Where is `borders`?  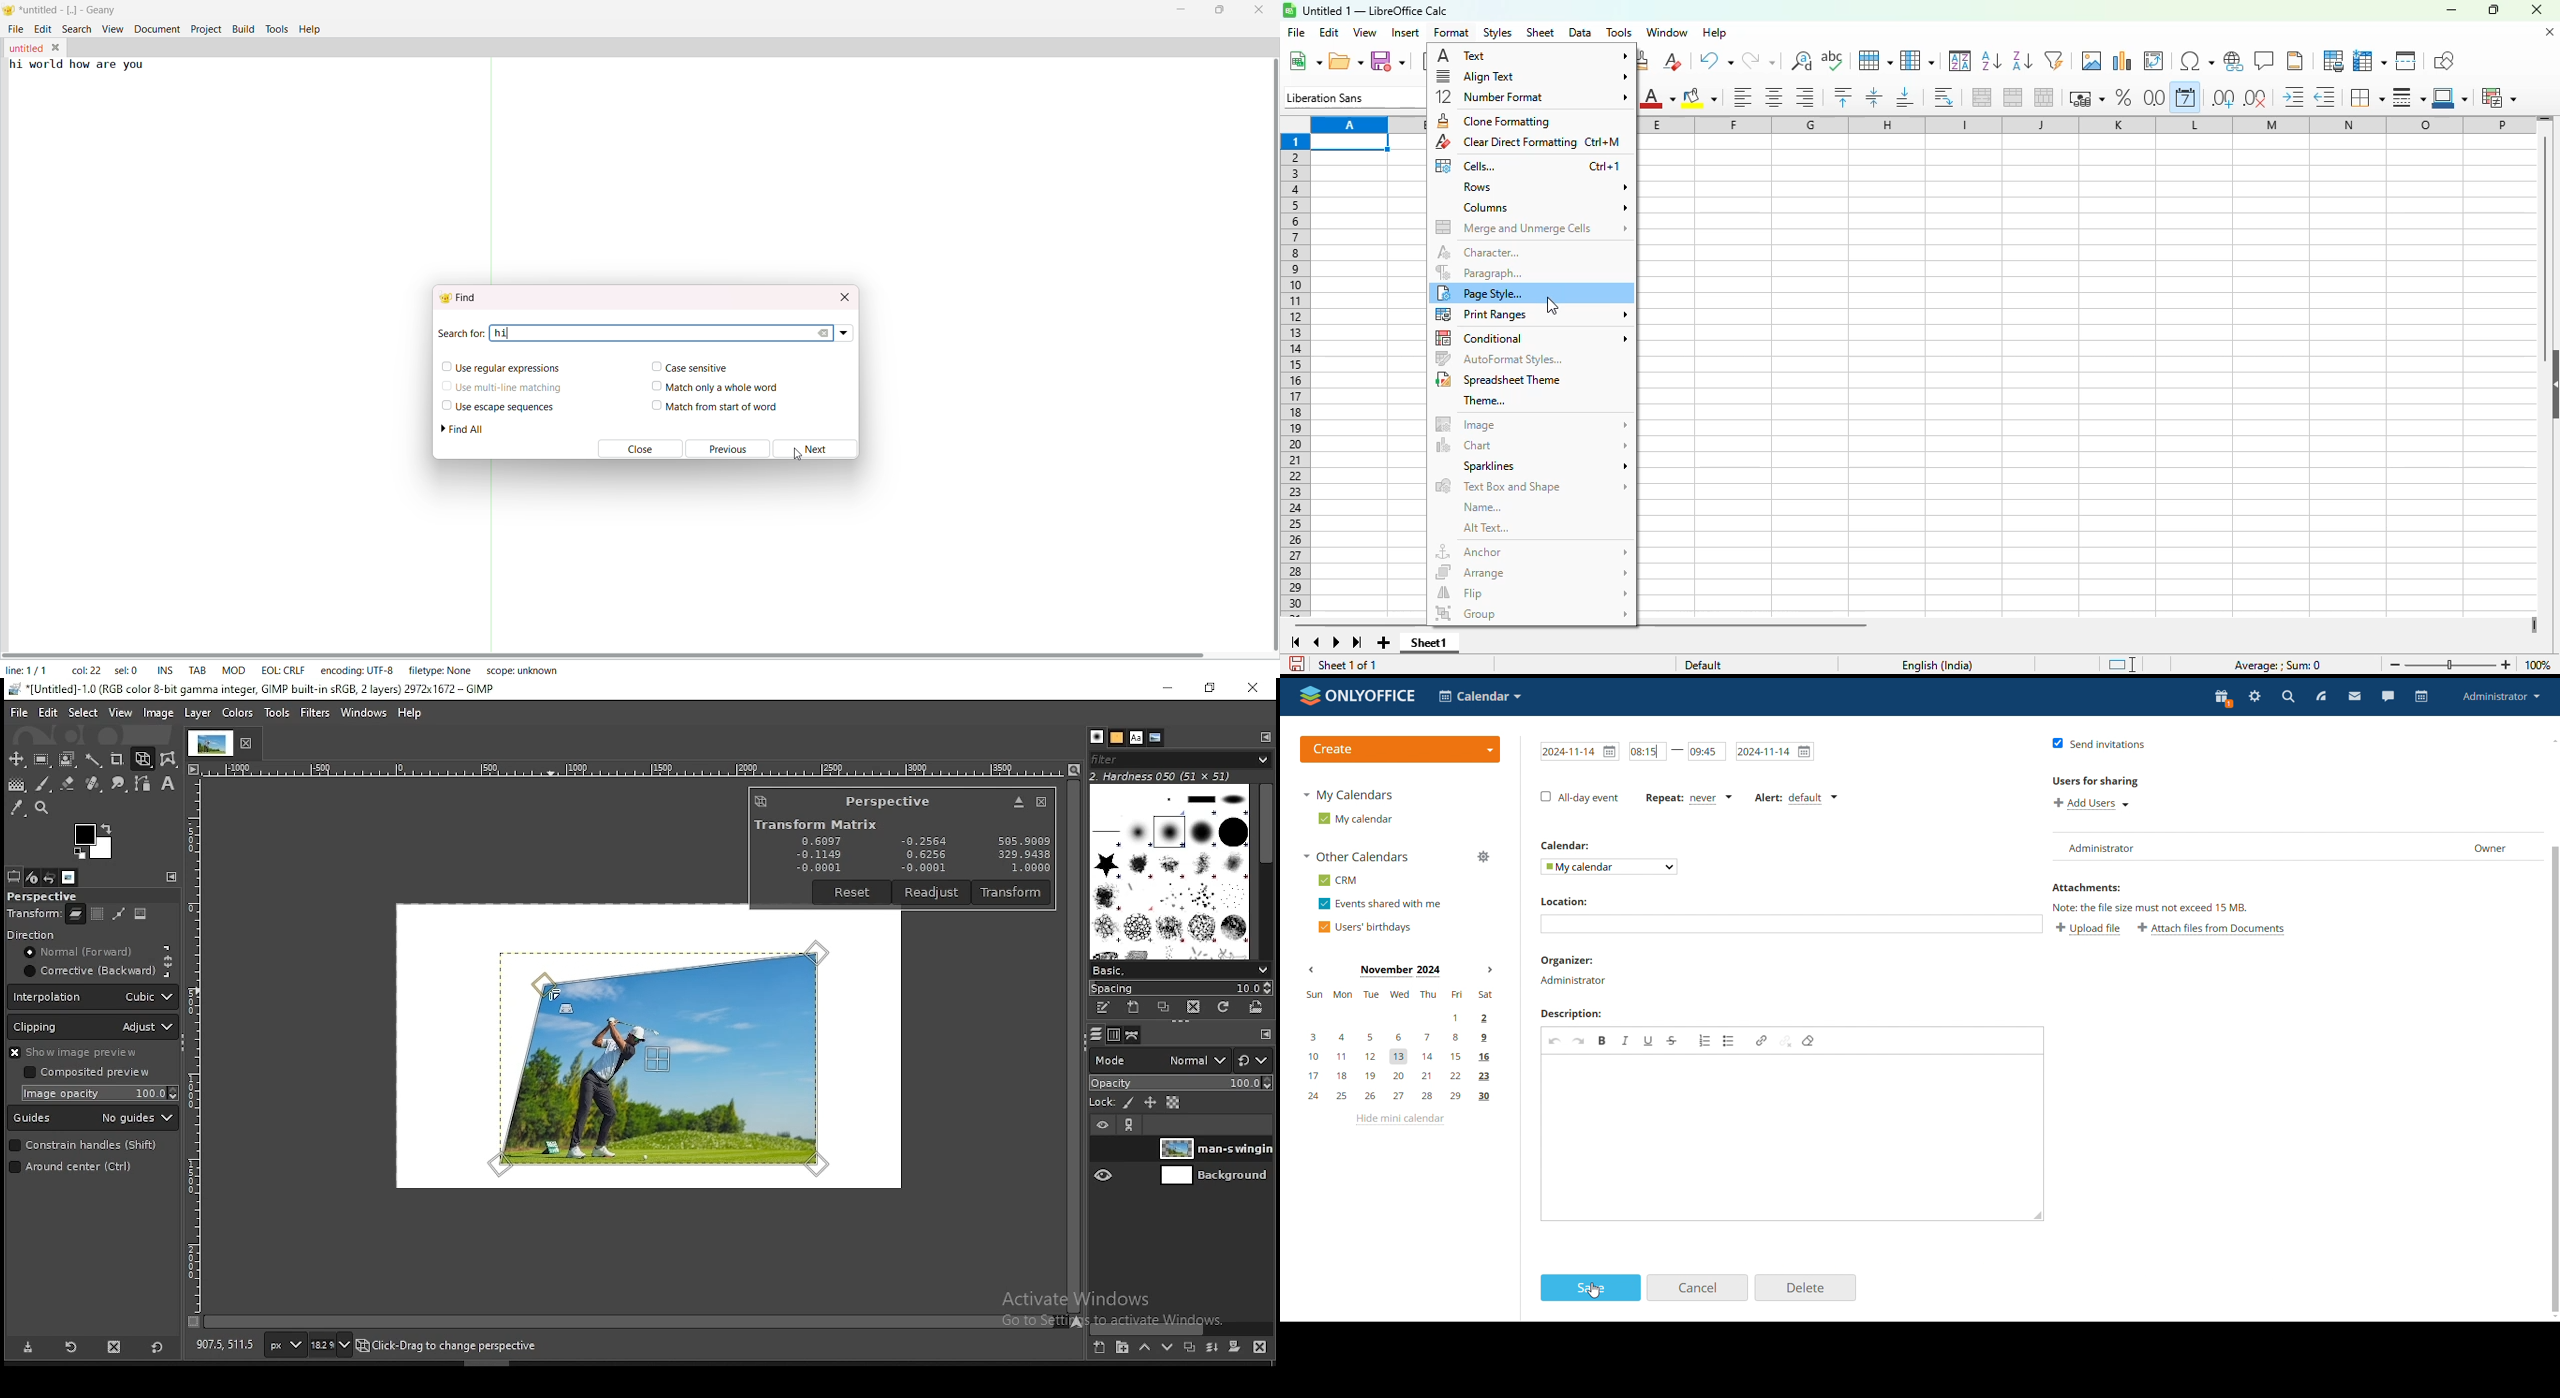
borders is located at coordinates (2366, 97).